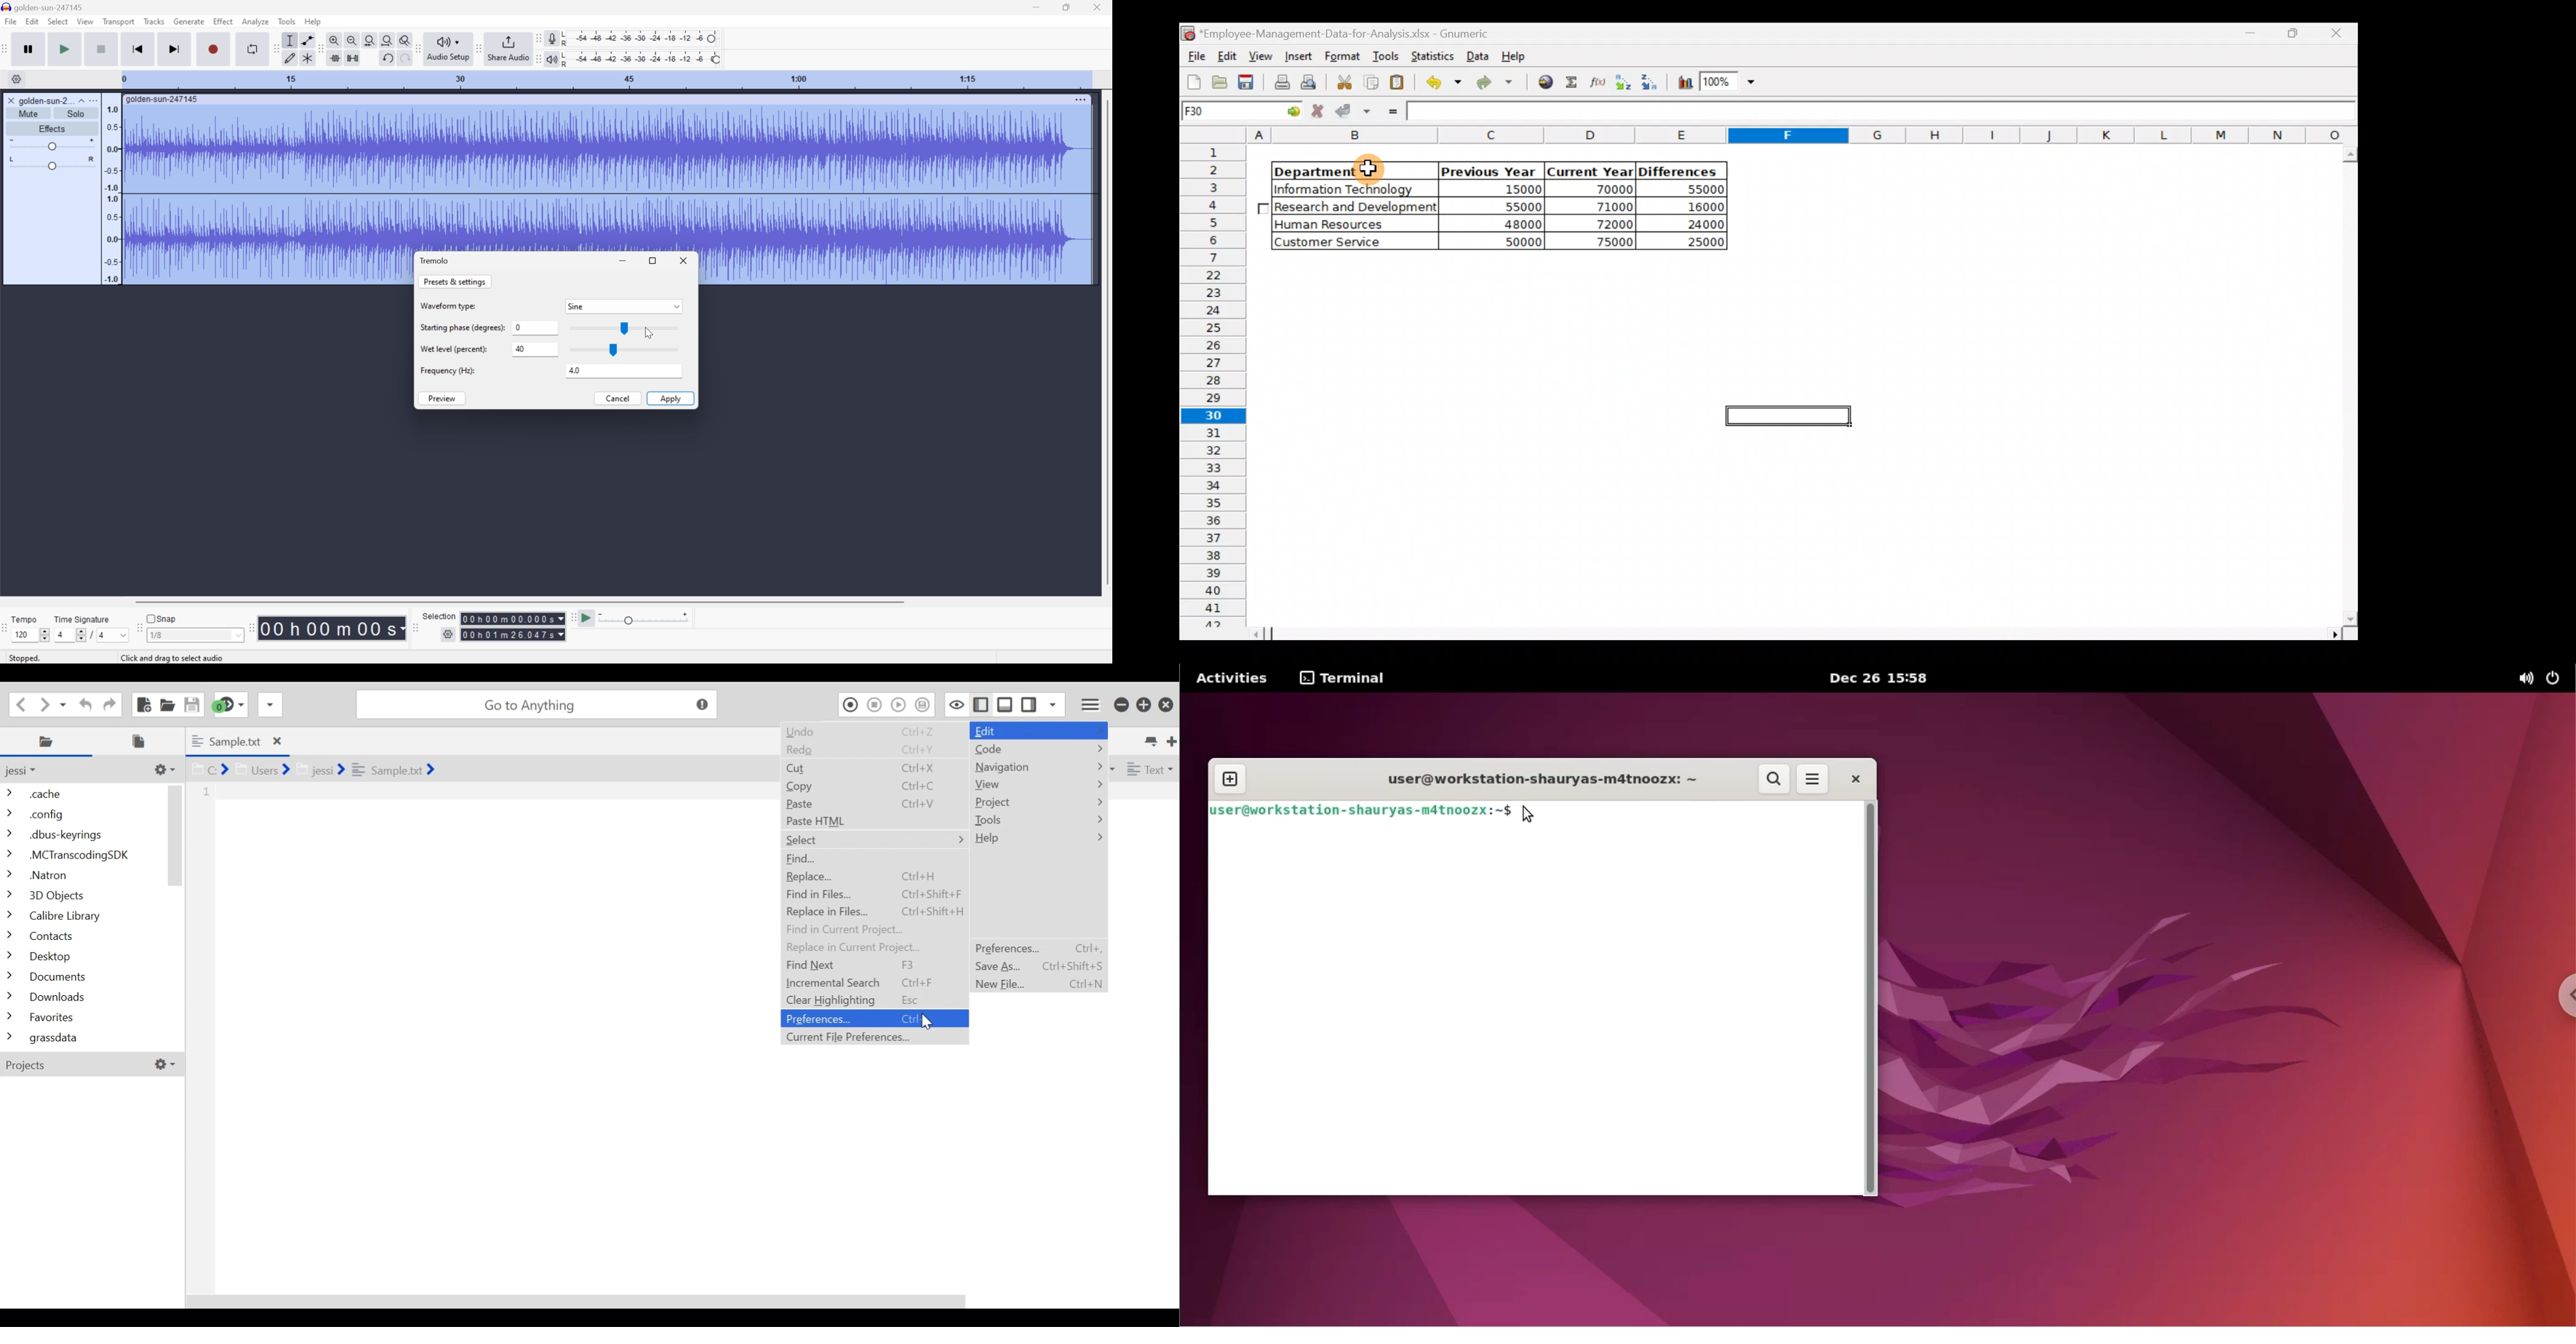  What do you see at coordinates (311, 768) in the screenshot?
I see `Show in location` at bounding box center [311, 768].